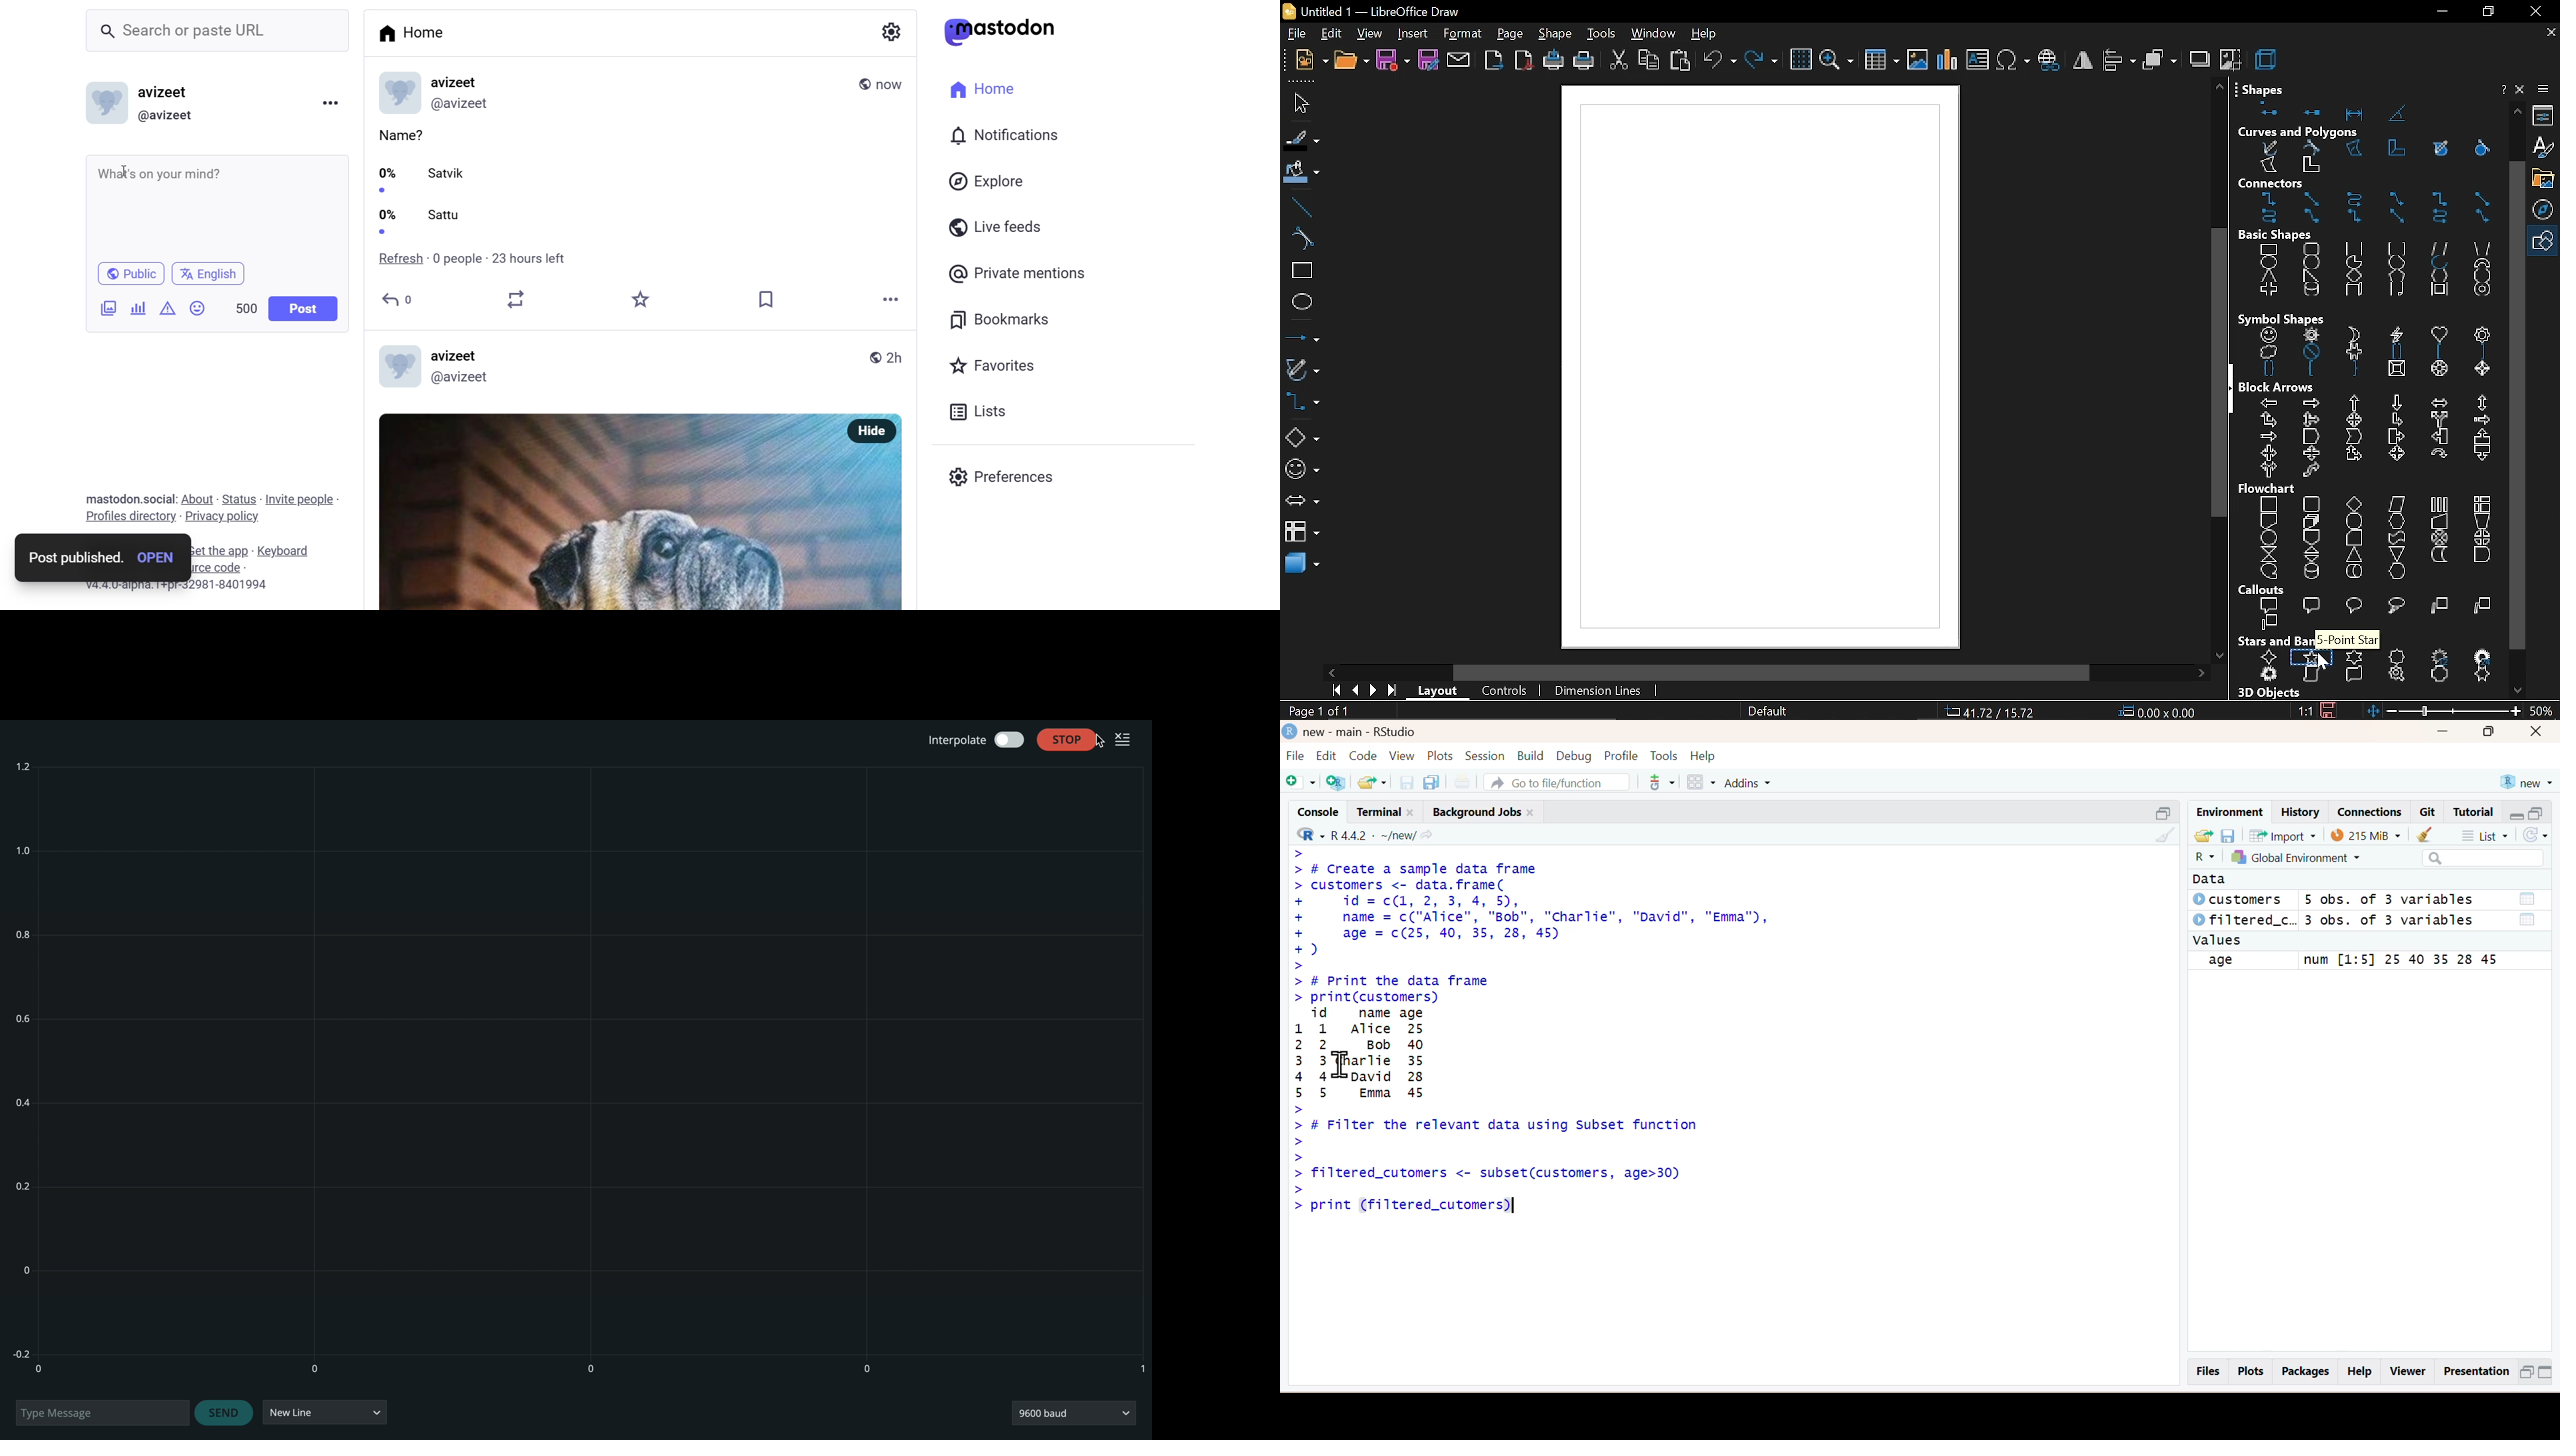  Describe the element at coordinates (2407, 1371) in the screenshot. I see `Viewer` at that location.